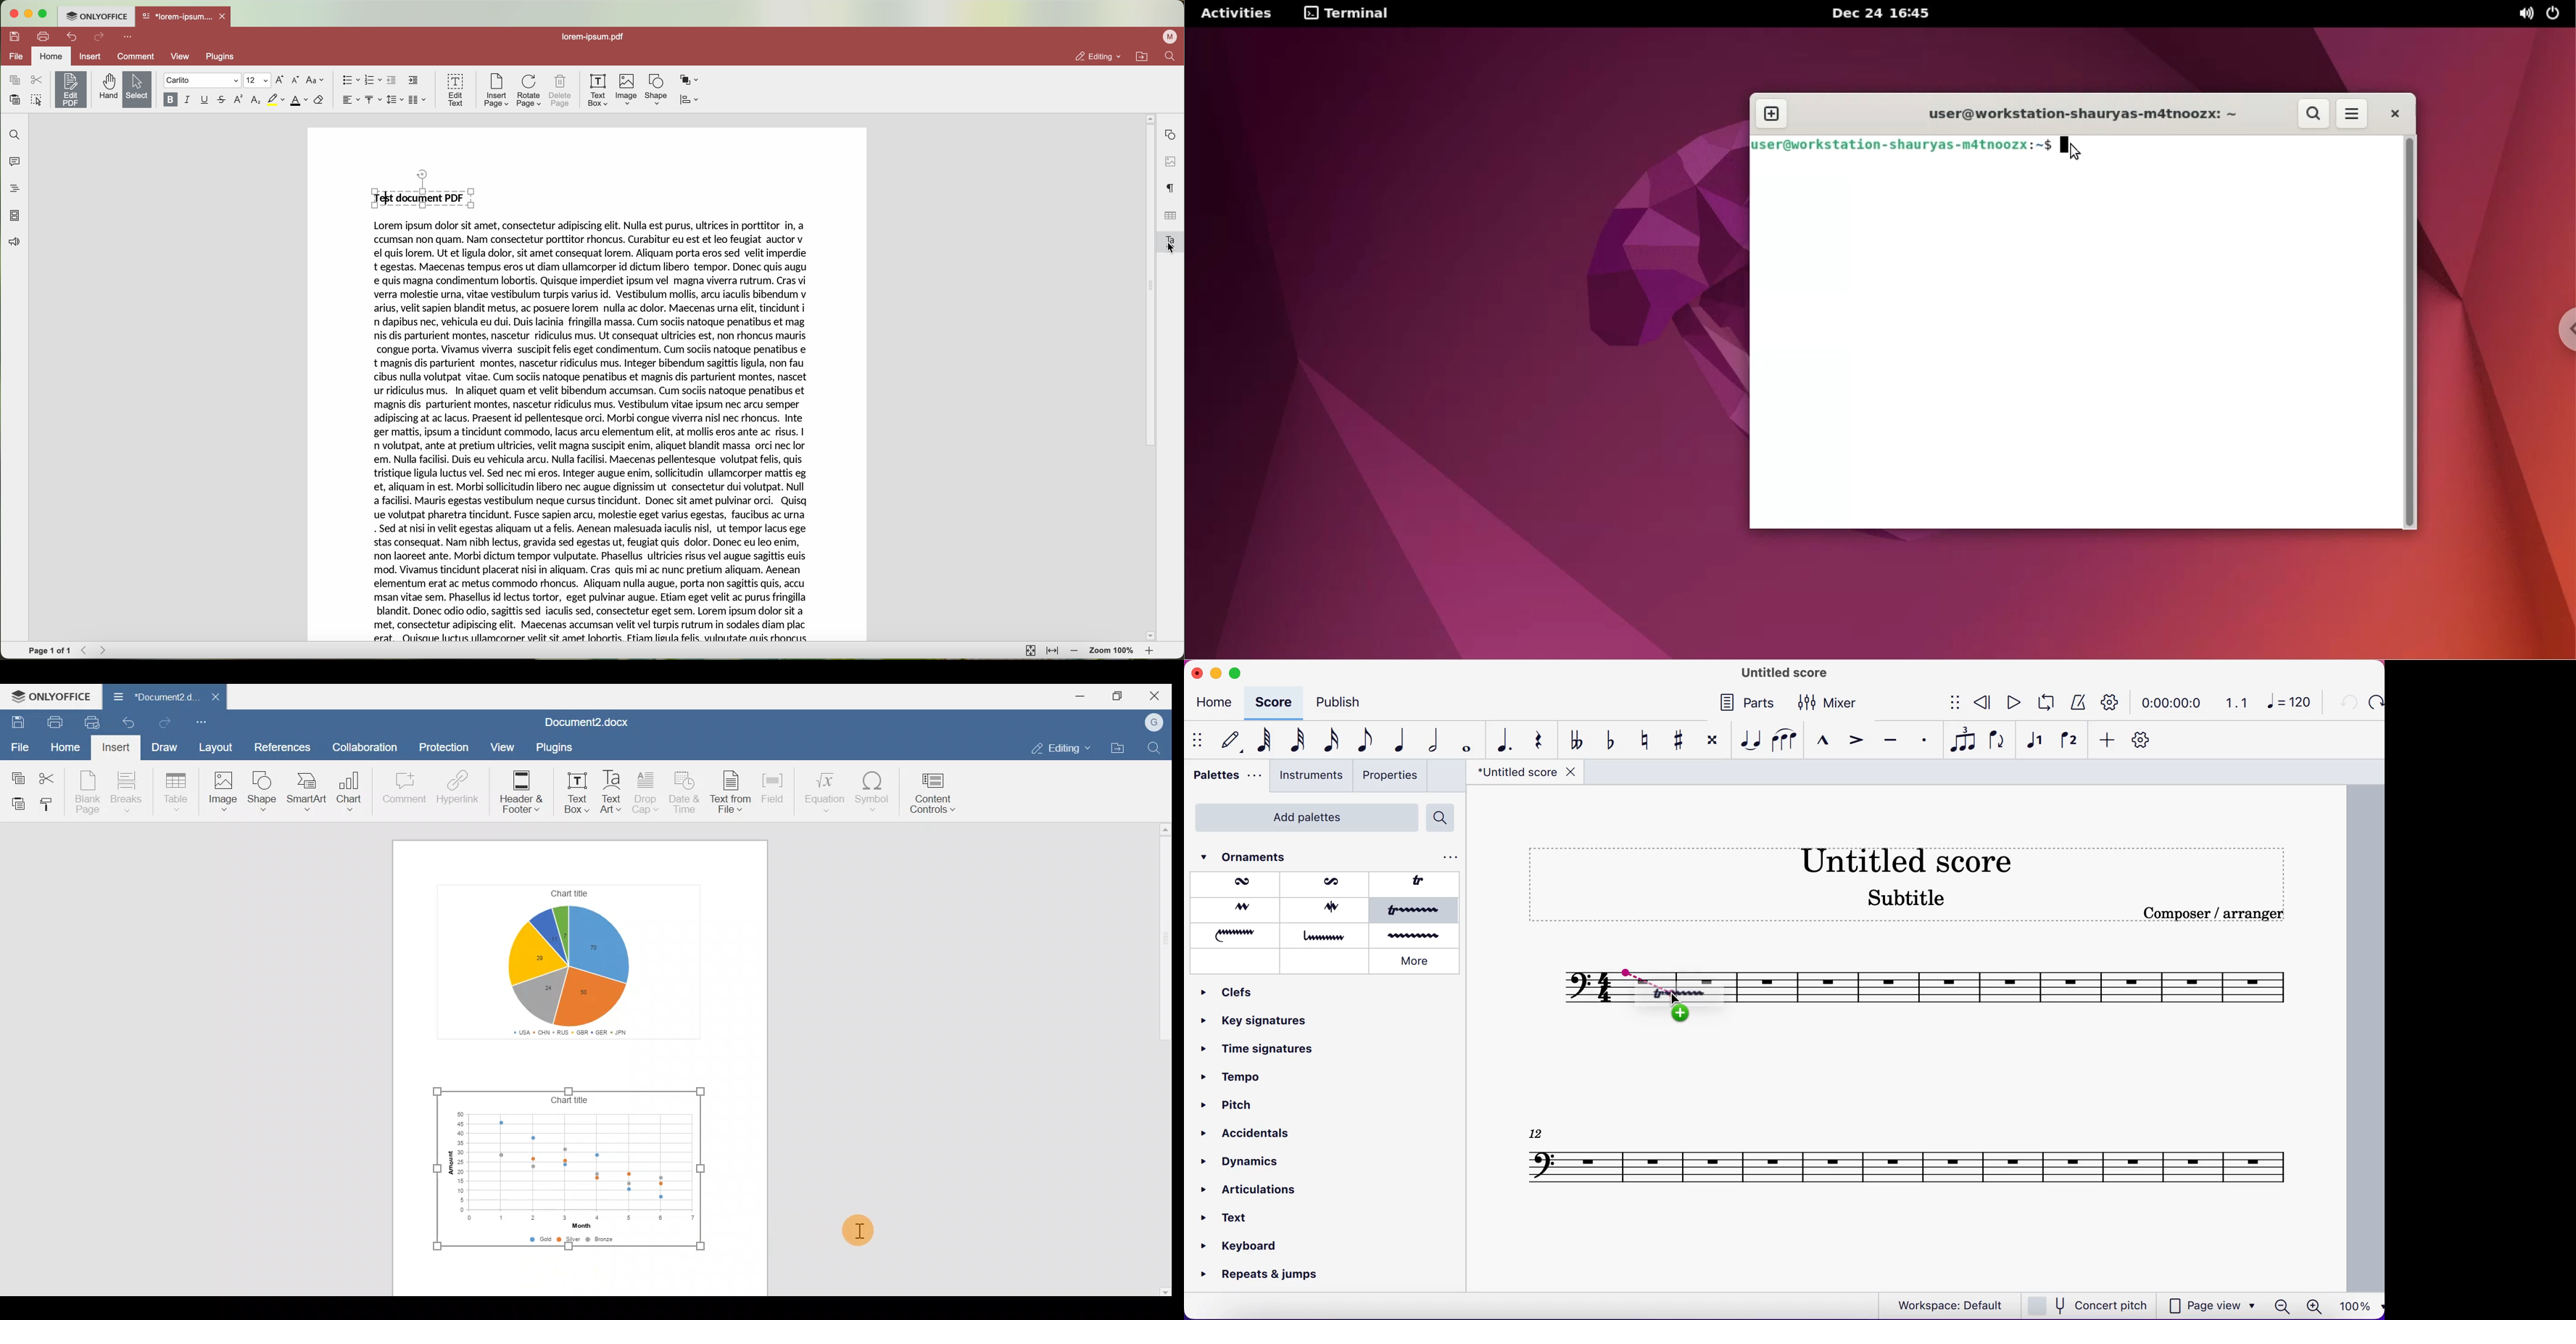 The width and height of the screenshot is (2576, 1344). I want to click on bold, so click(169, 100).